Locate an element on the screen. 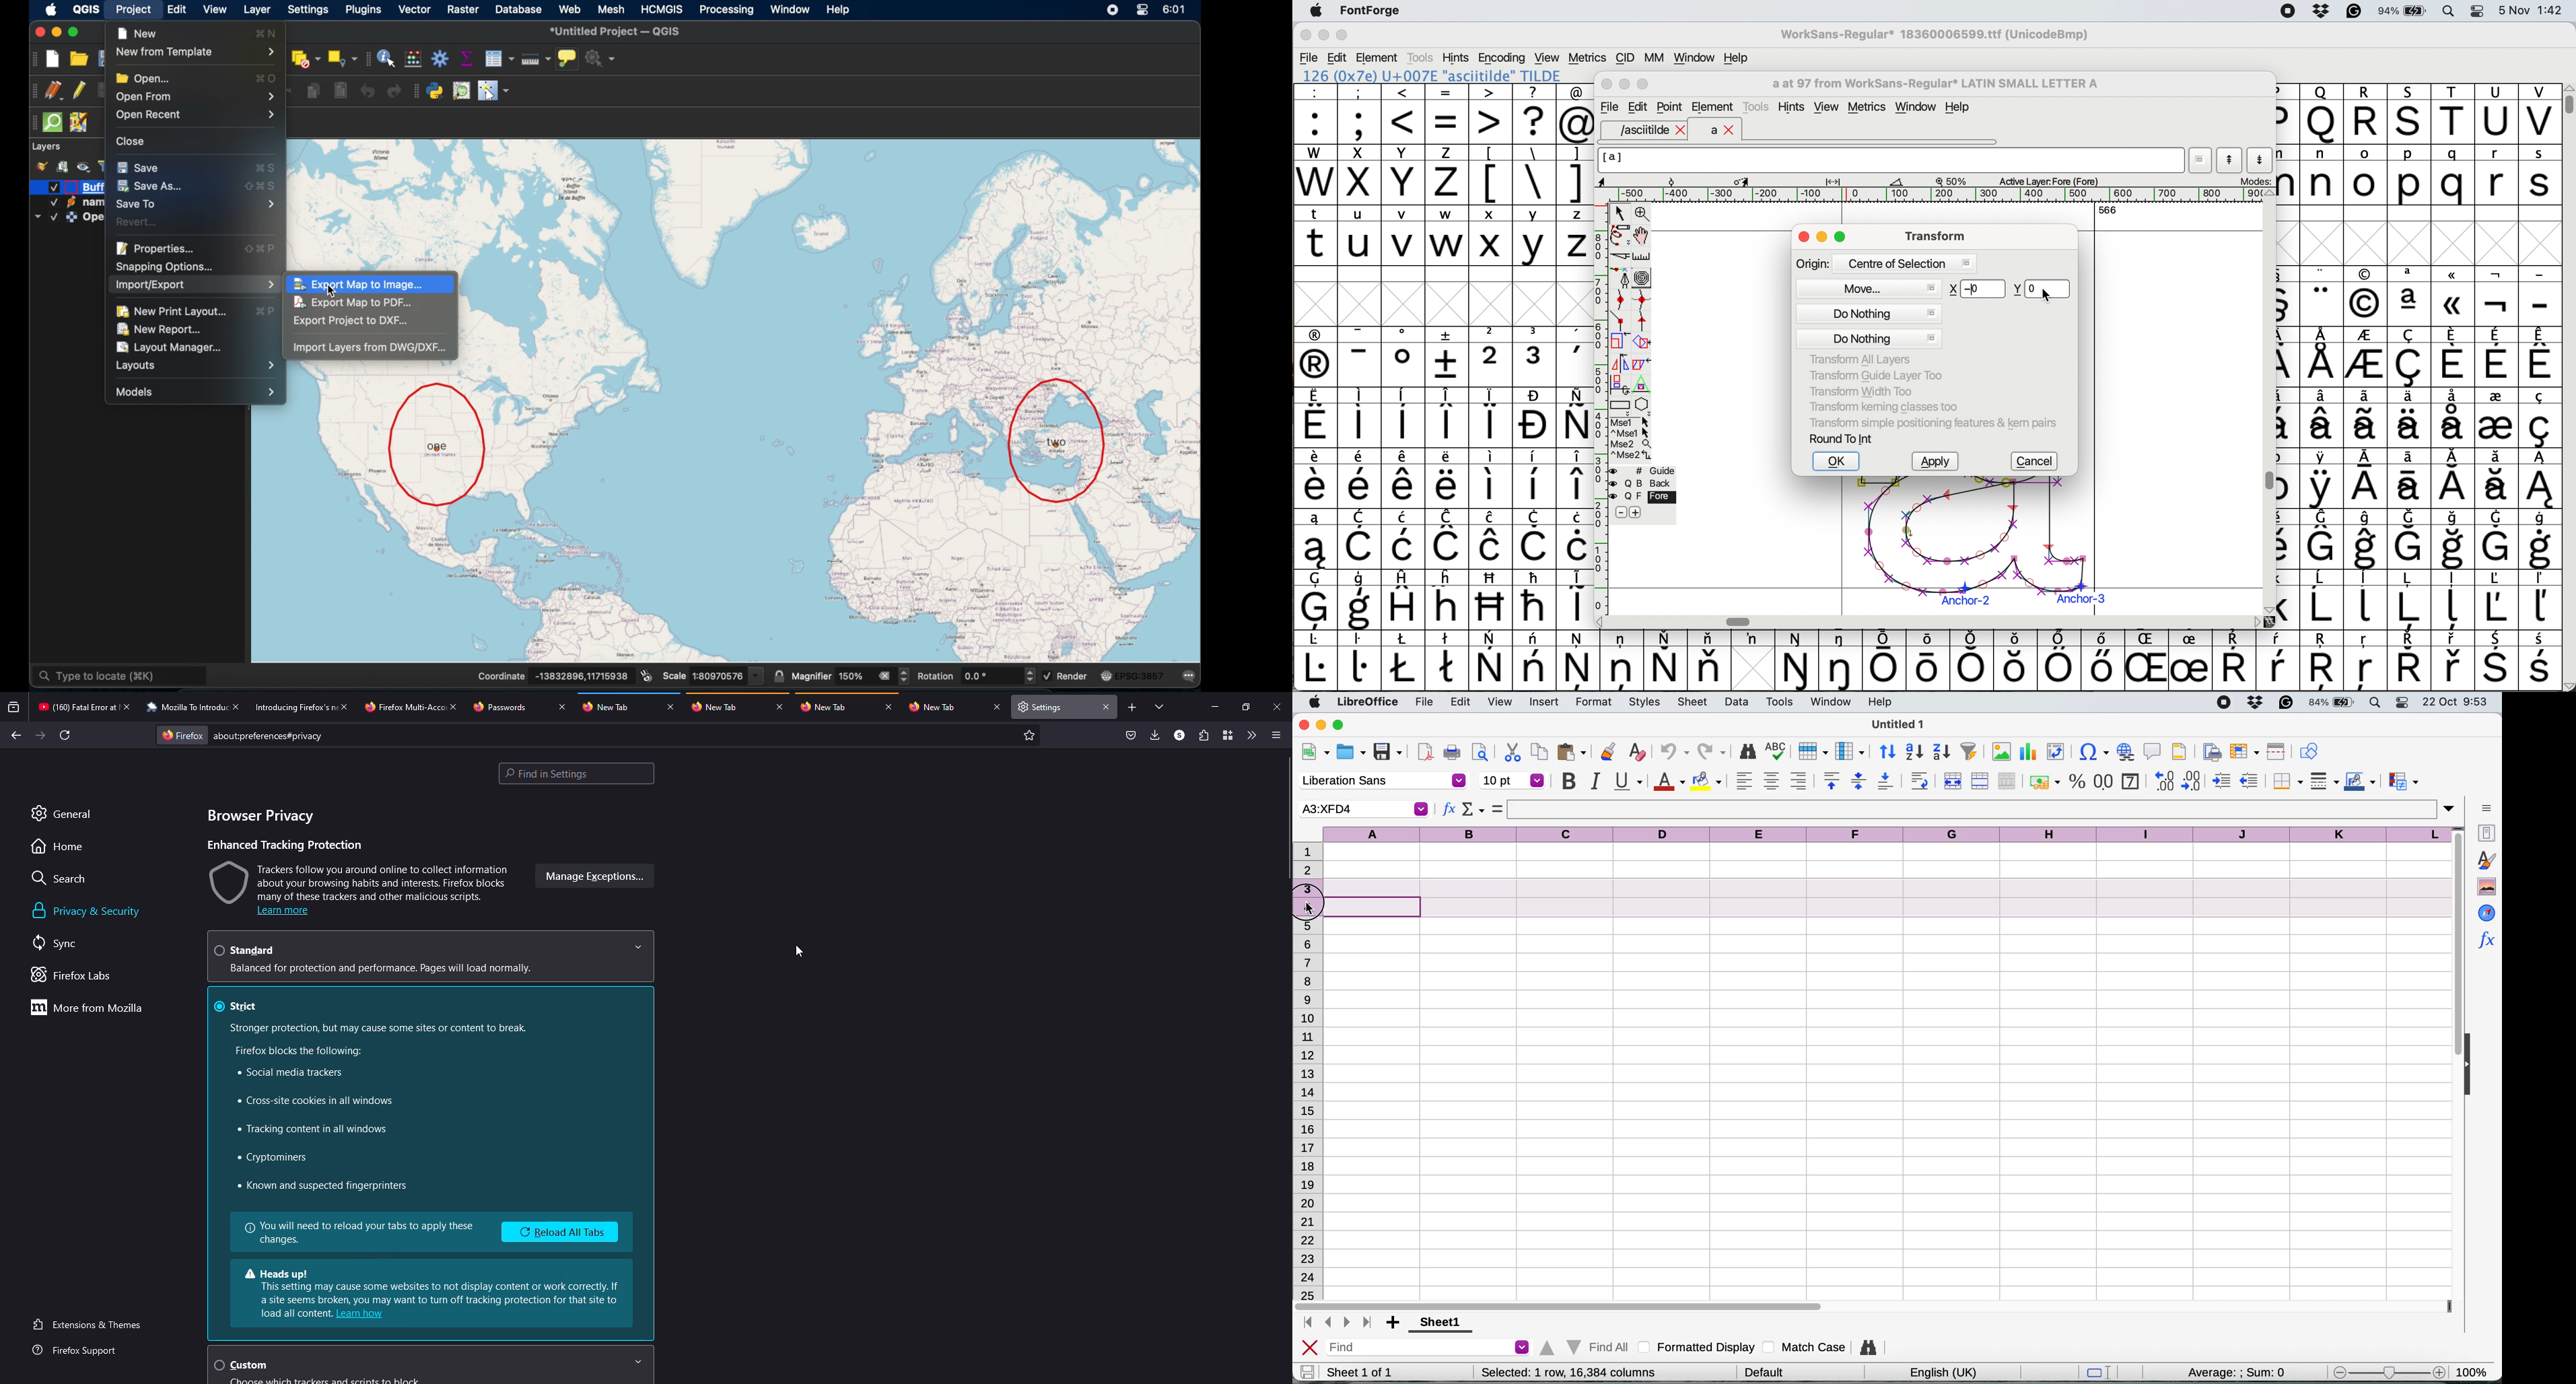 This screenshot has height=1400, width=2576. general is located at coordinates (63, 814).